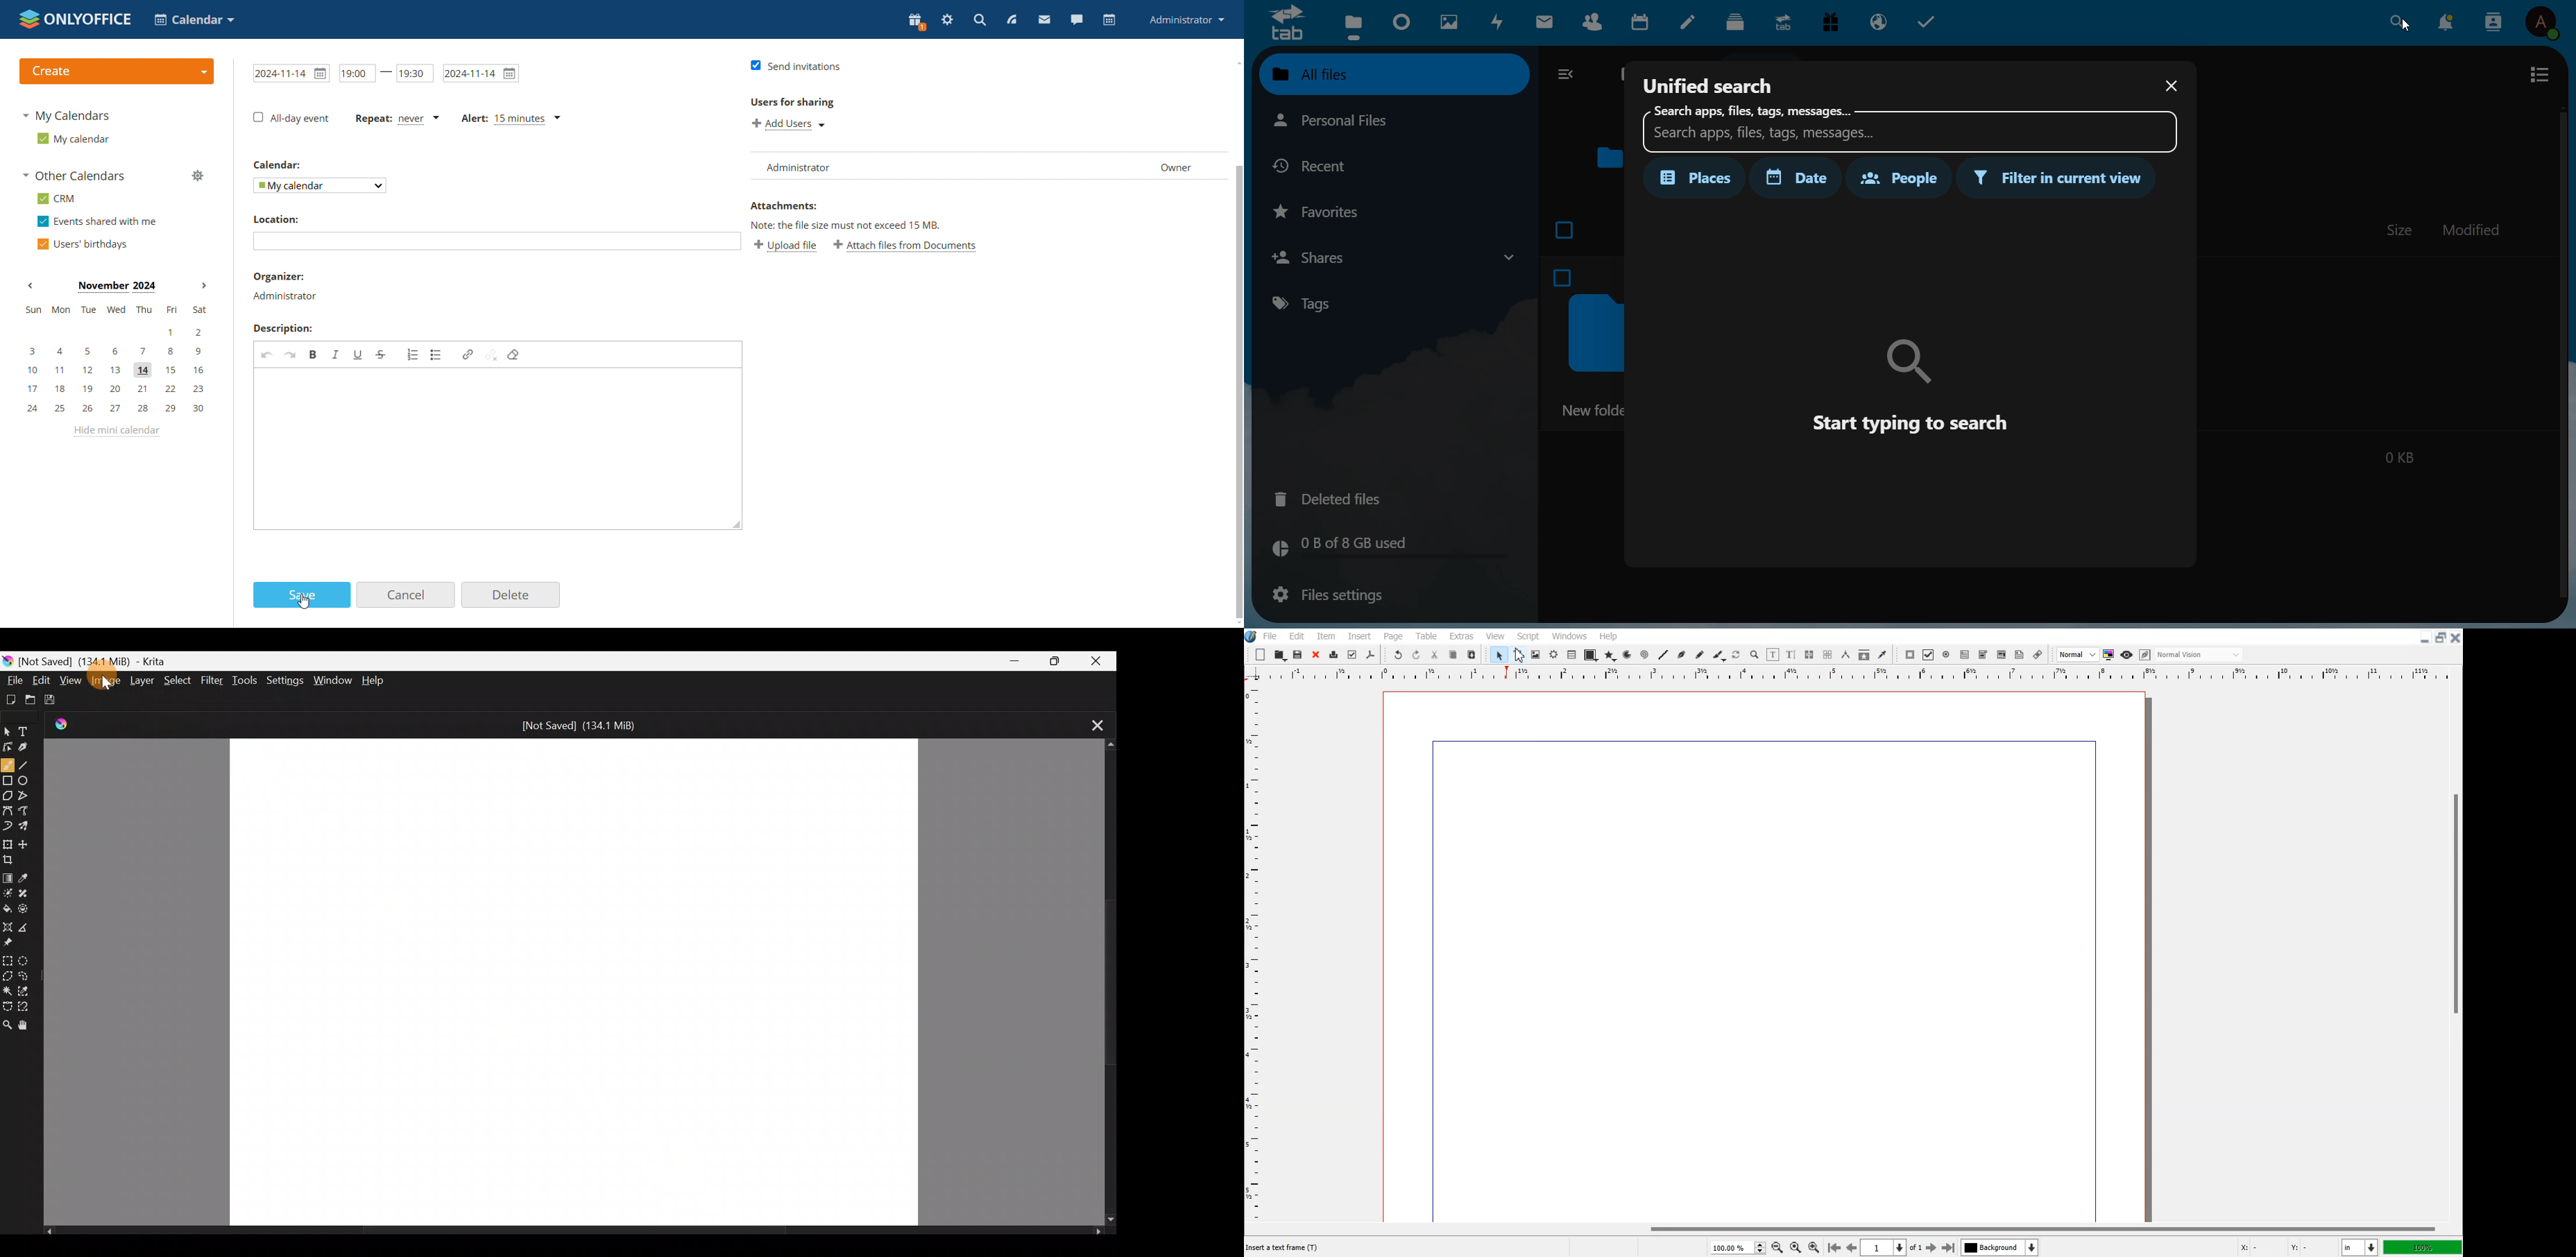 The width and height of the screenshot is (2576, 1260). What do you see at coordinates (1462, 635) in the screenshot?
I see `Extras` at bounding box center [1462, 635].